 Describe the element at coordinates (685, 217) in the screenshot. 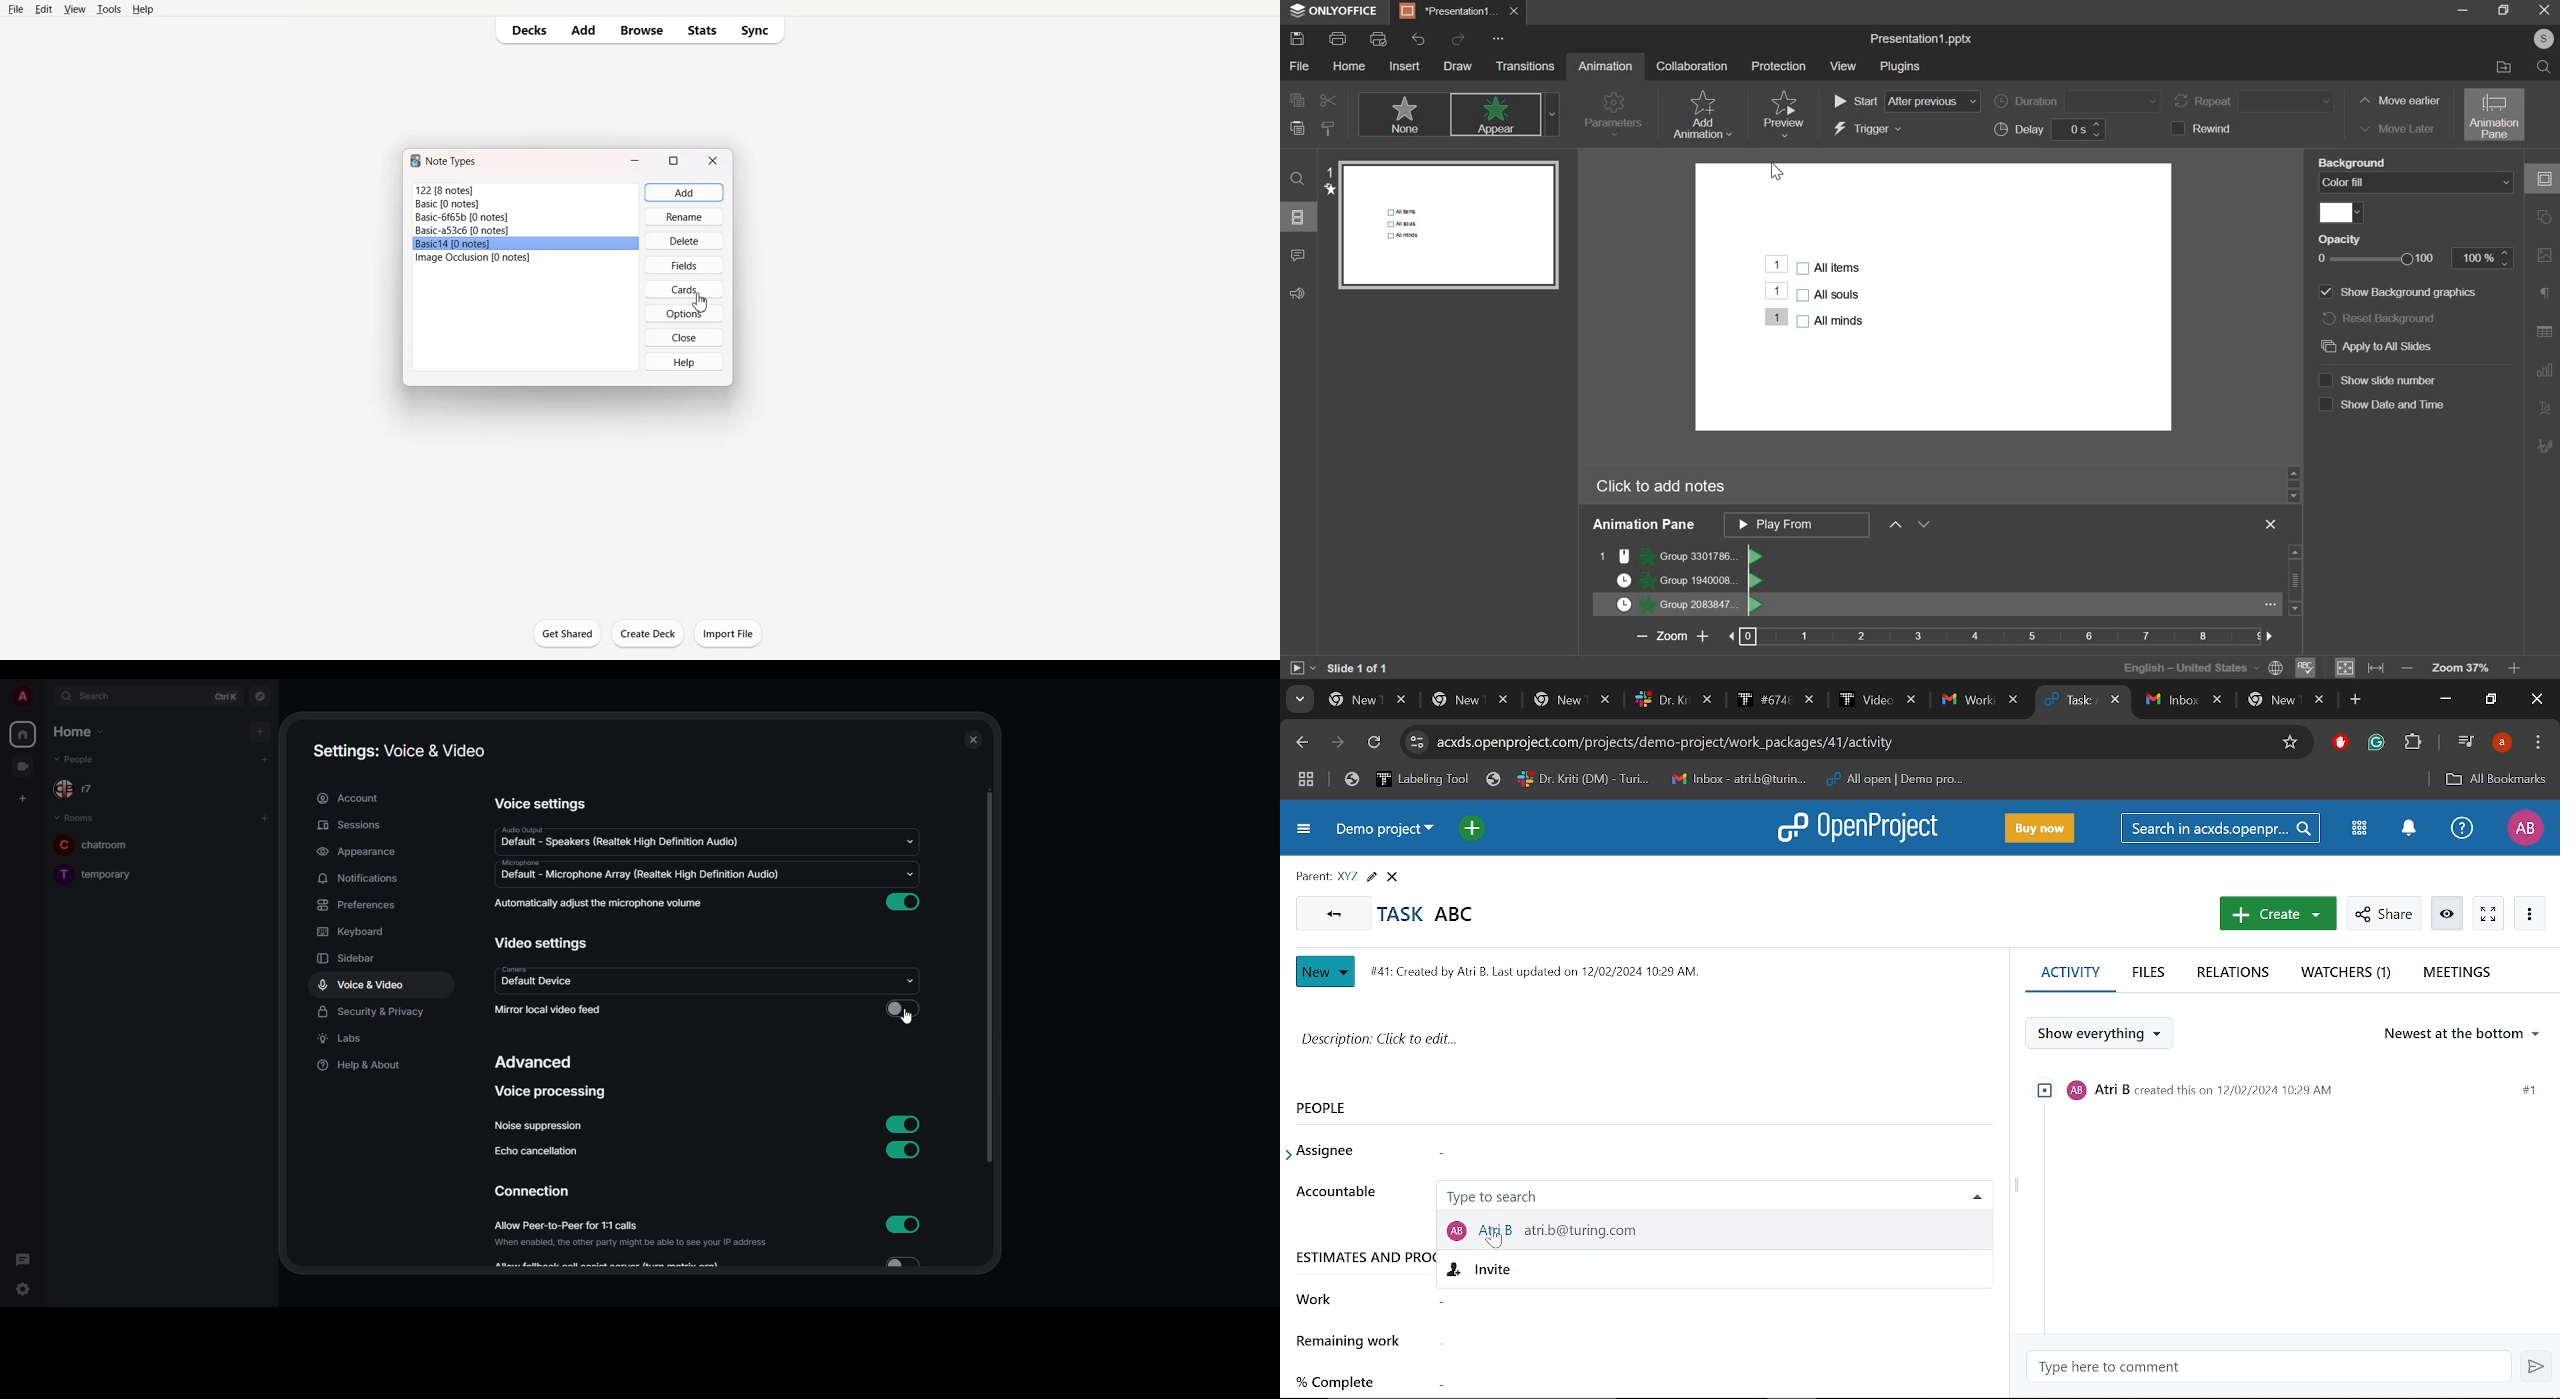

I see `Rename` at that location.